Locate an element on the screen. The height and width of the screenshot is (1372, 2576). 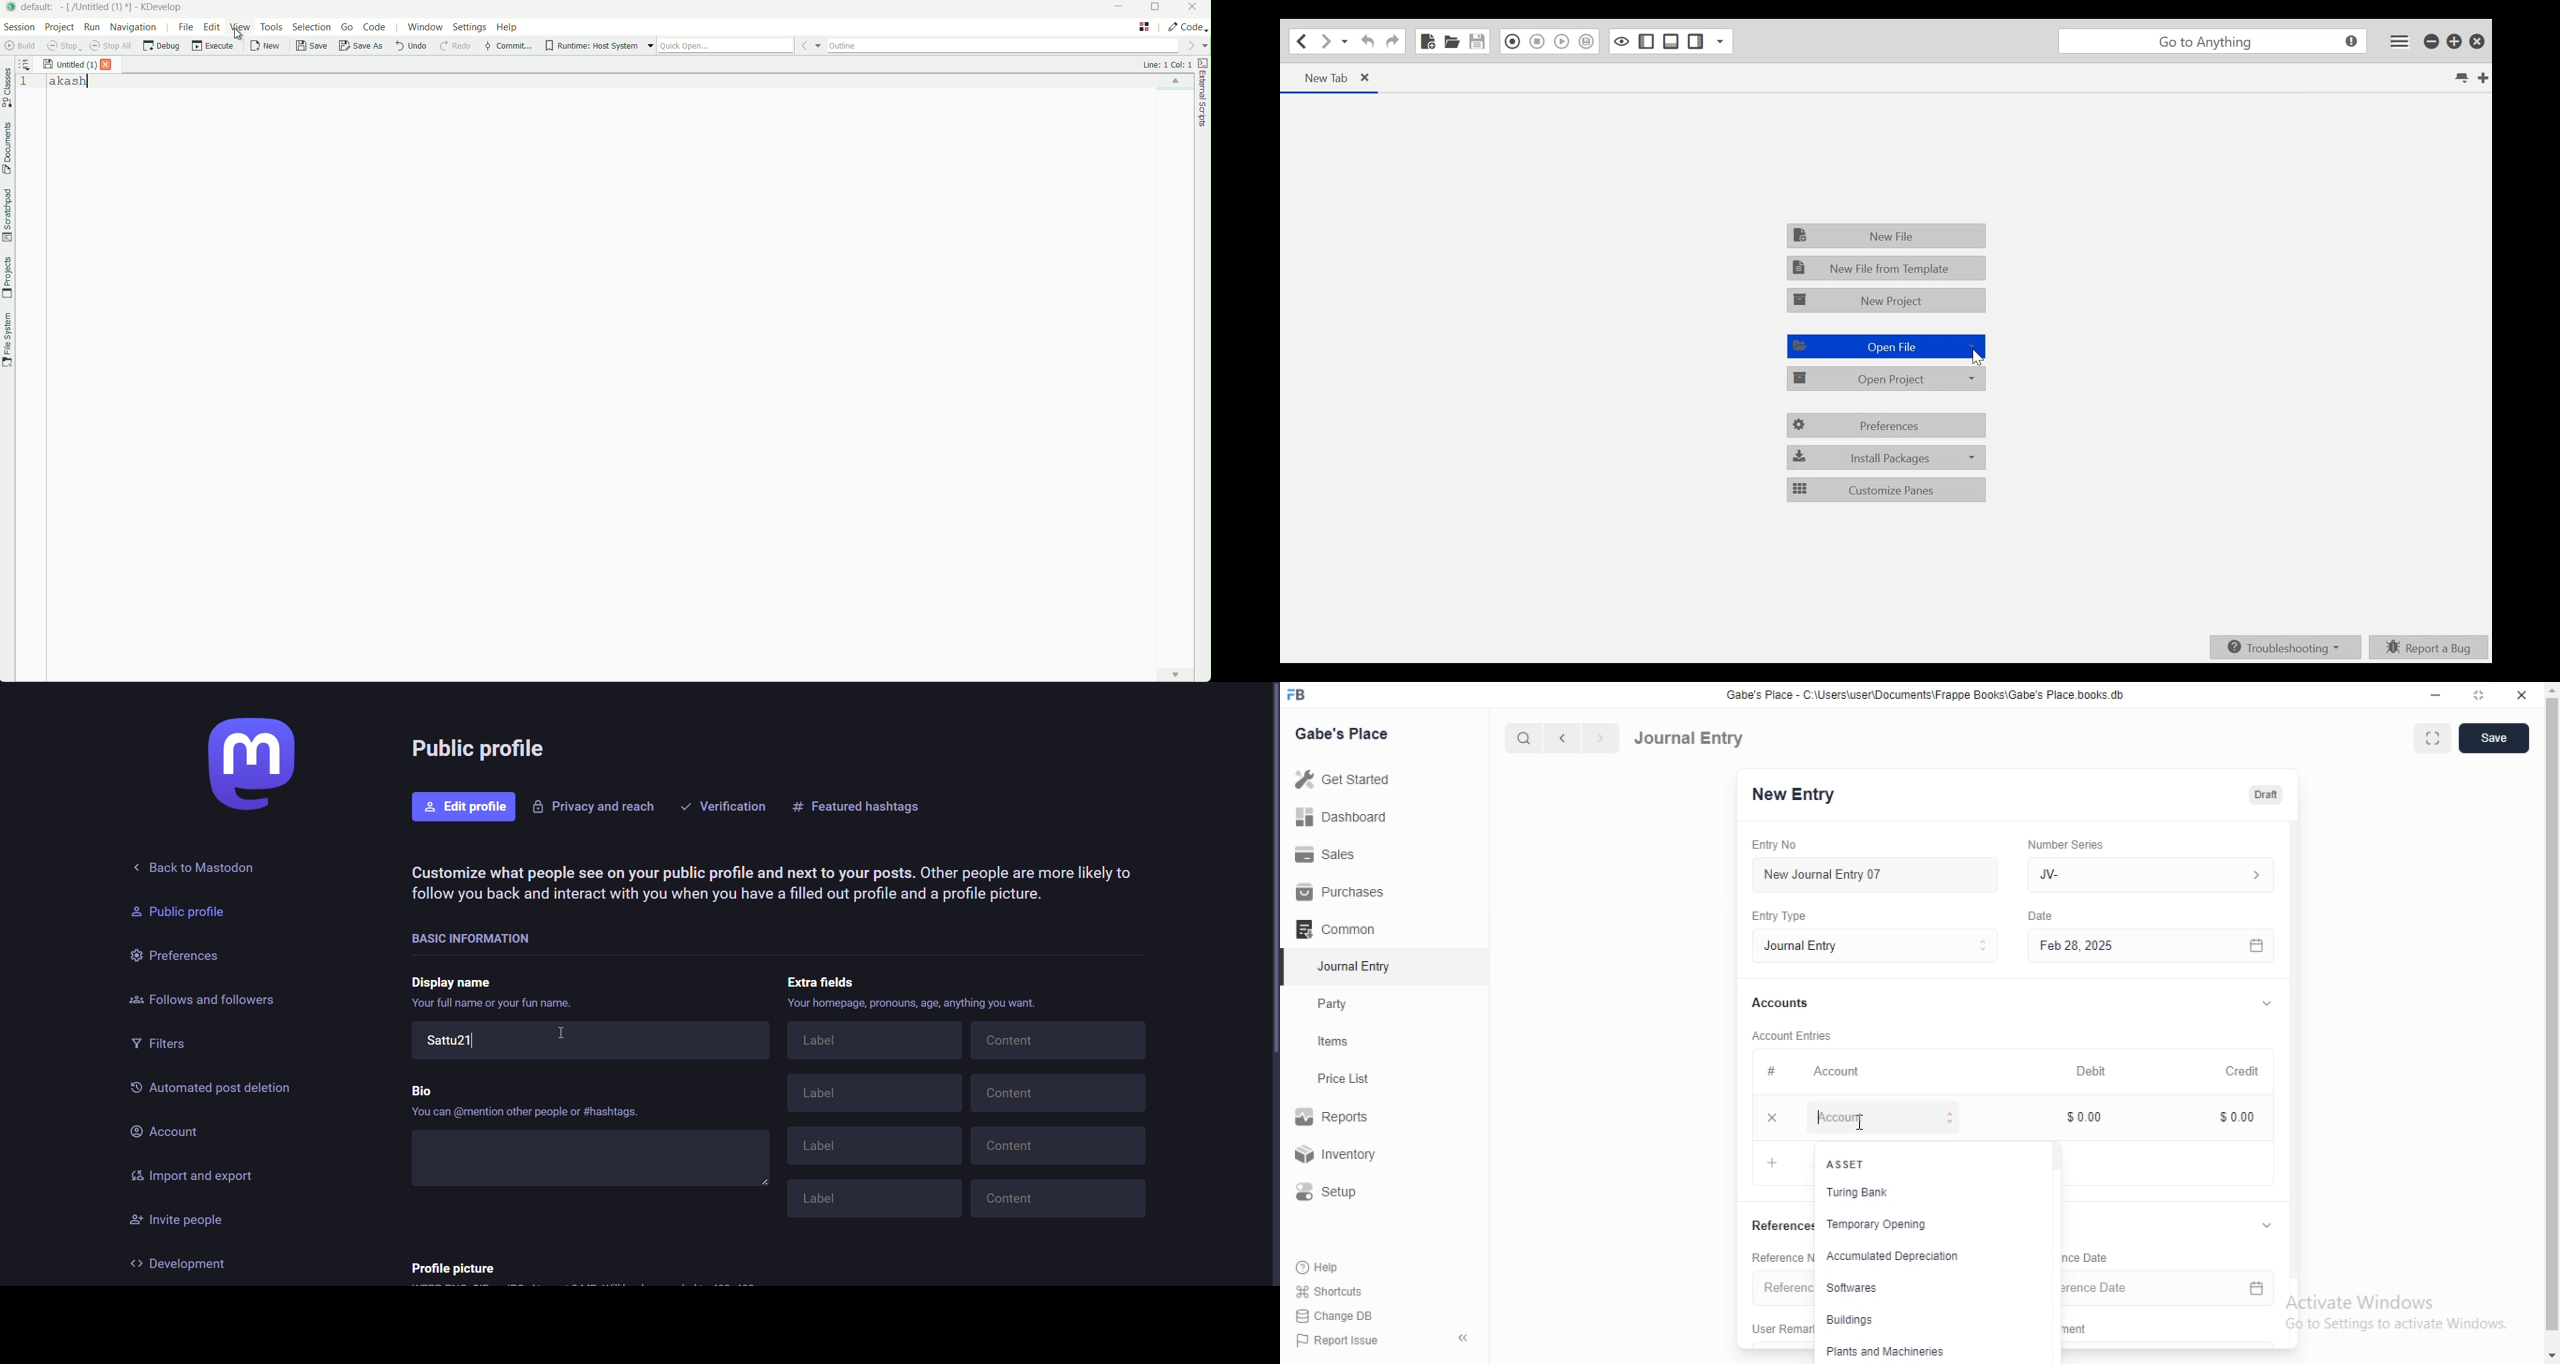
tems is located at coordinates (1341, 1042).